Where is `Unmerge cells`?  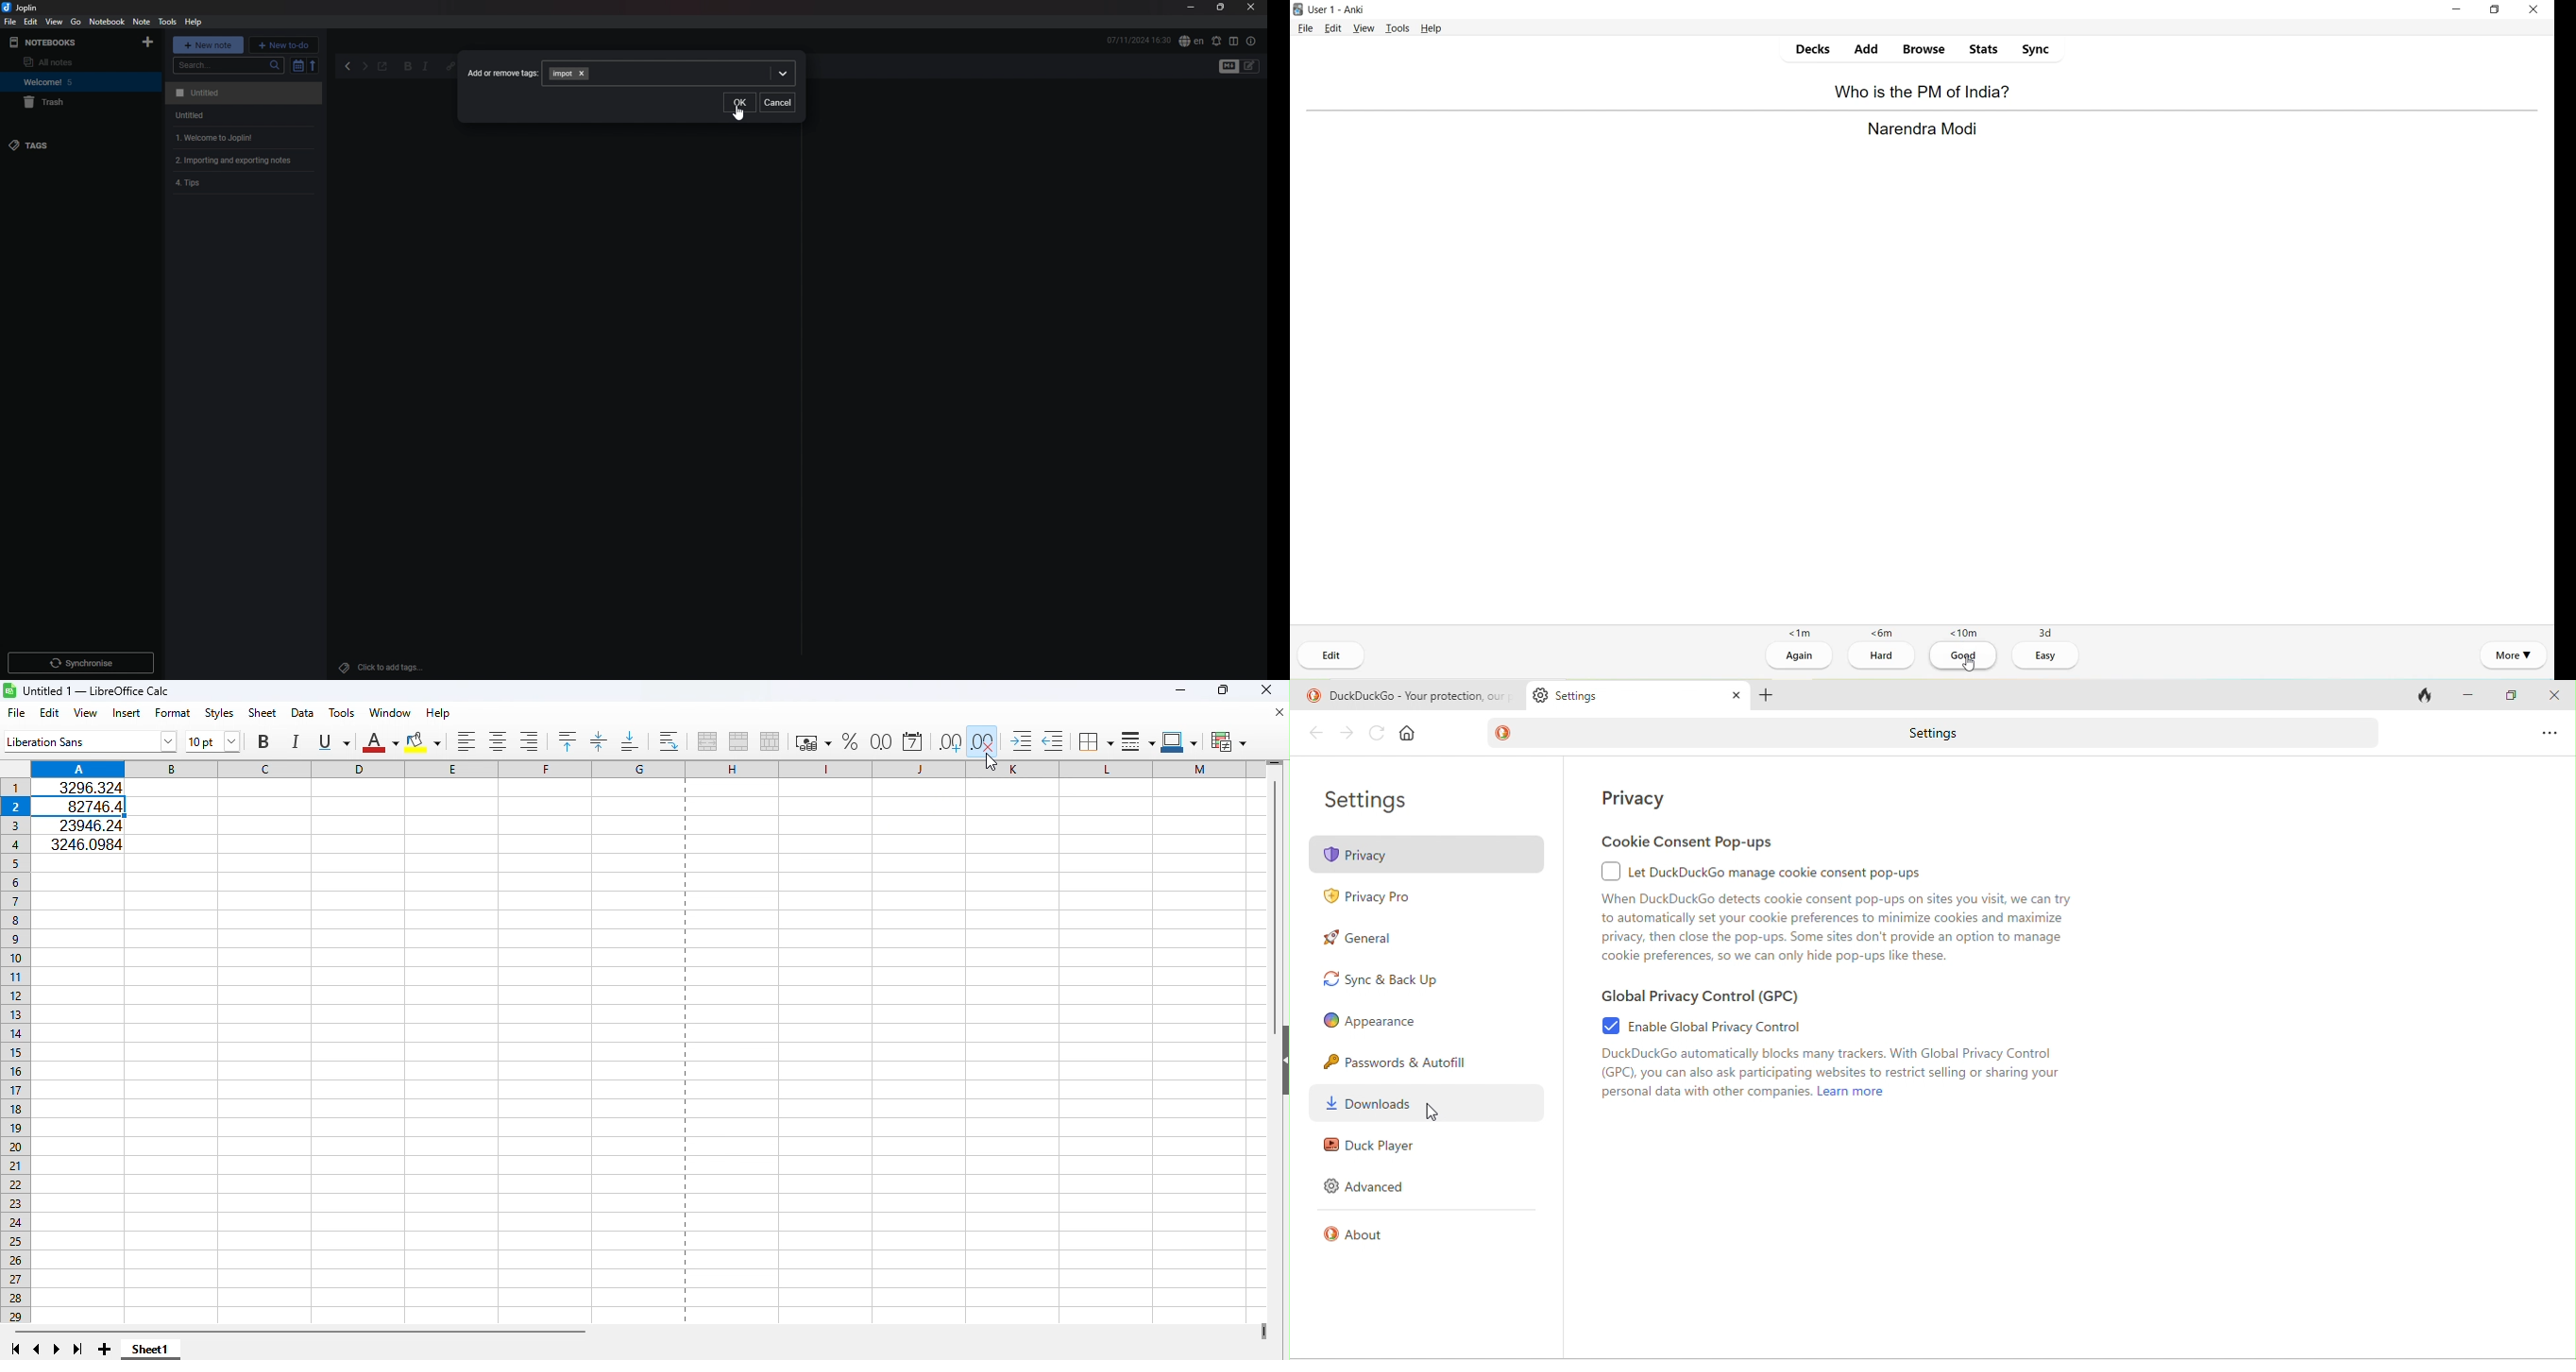 Unmerge cells is located at coordinates (770, 742).